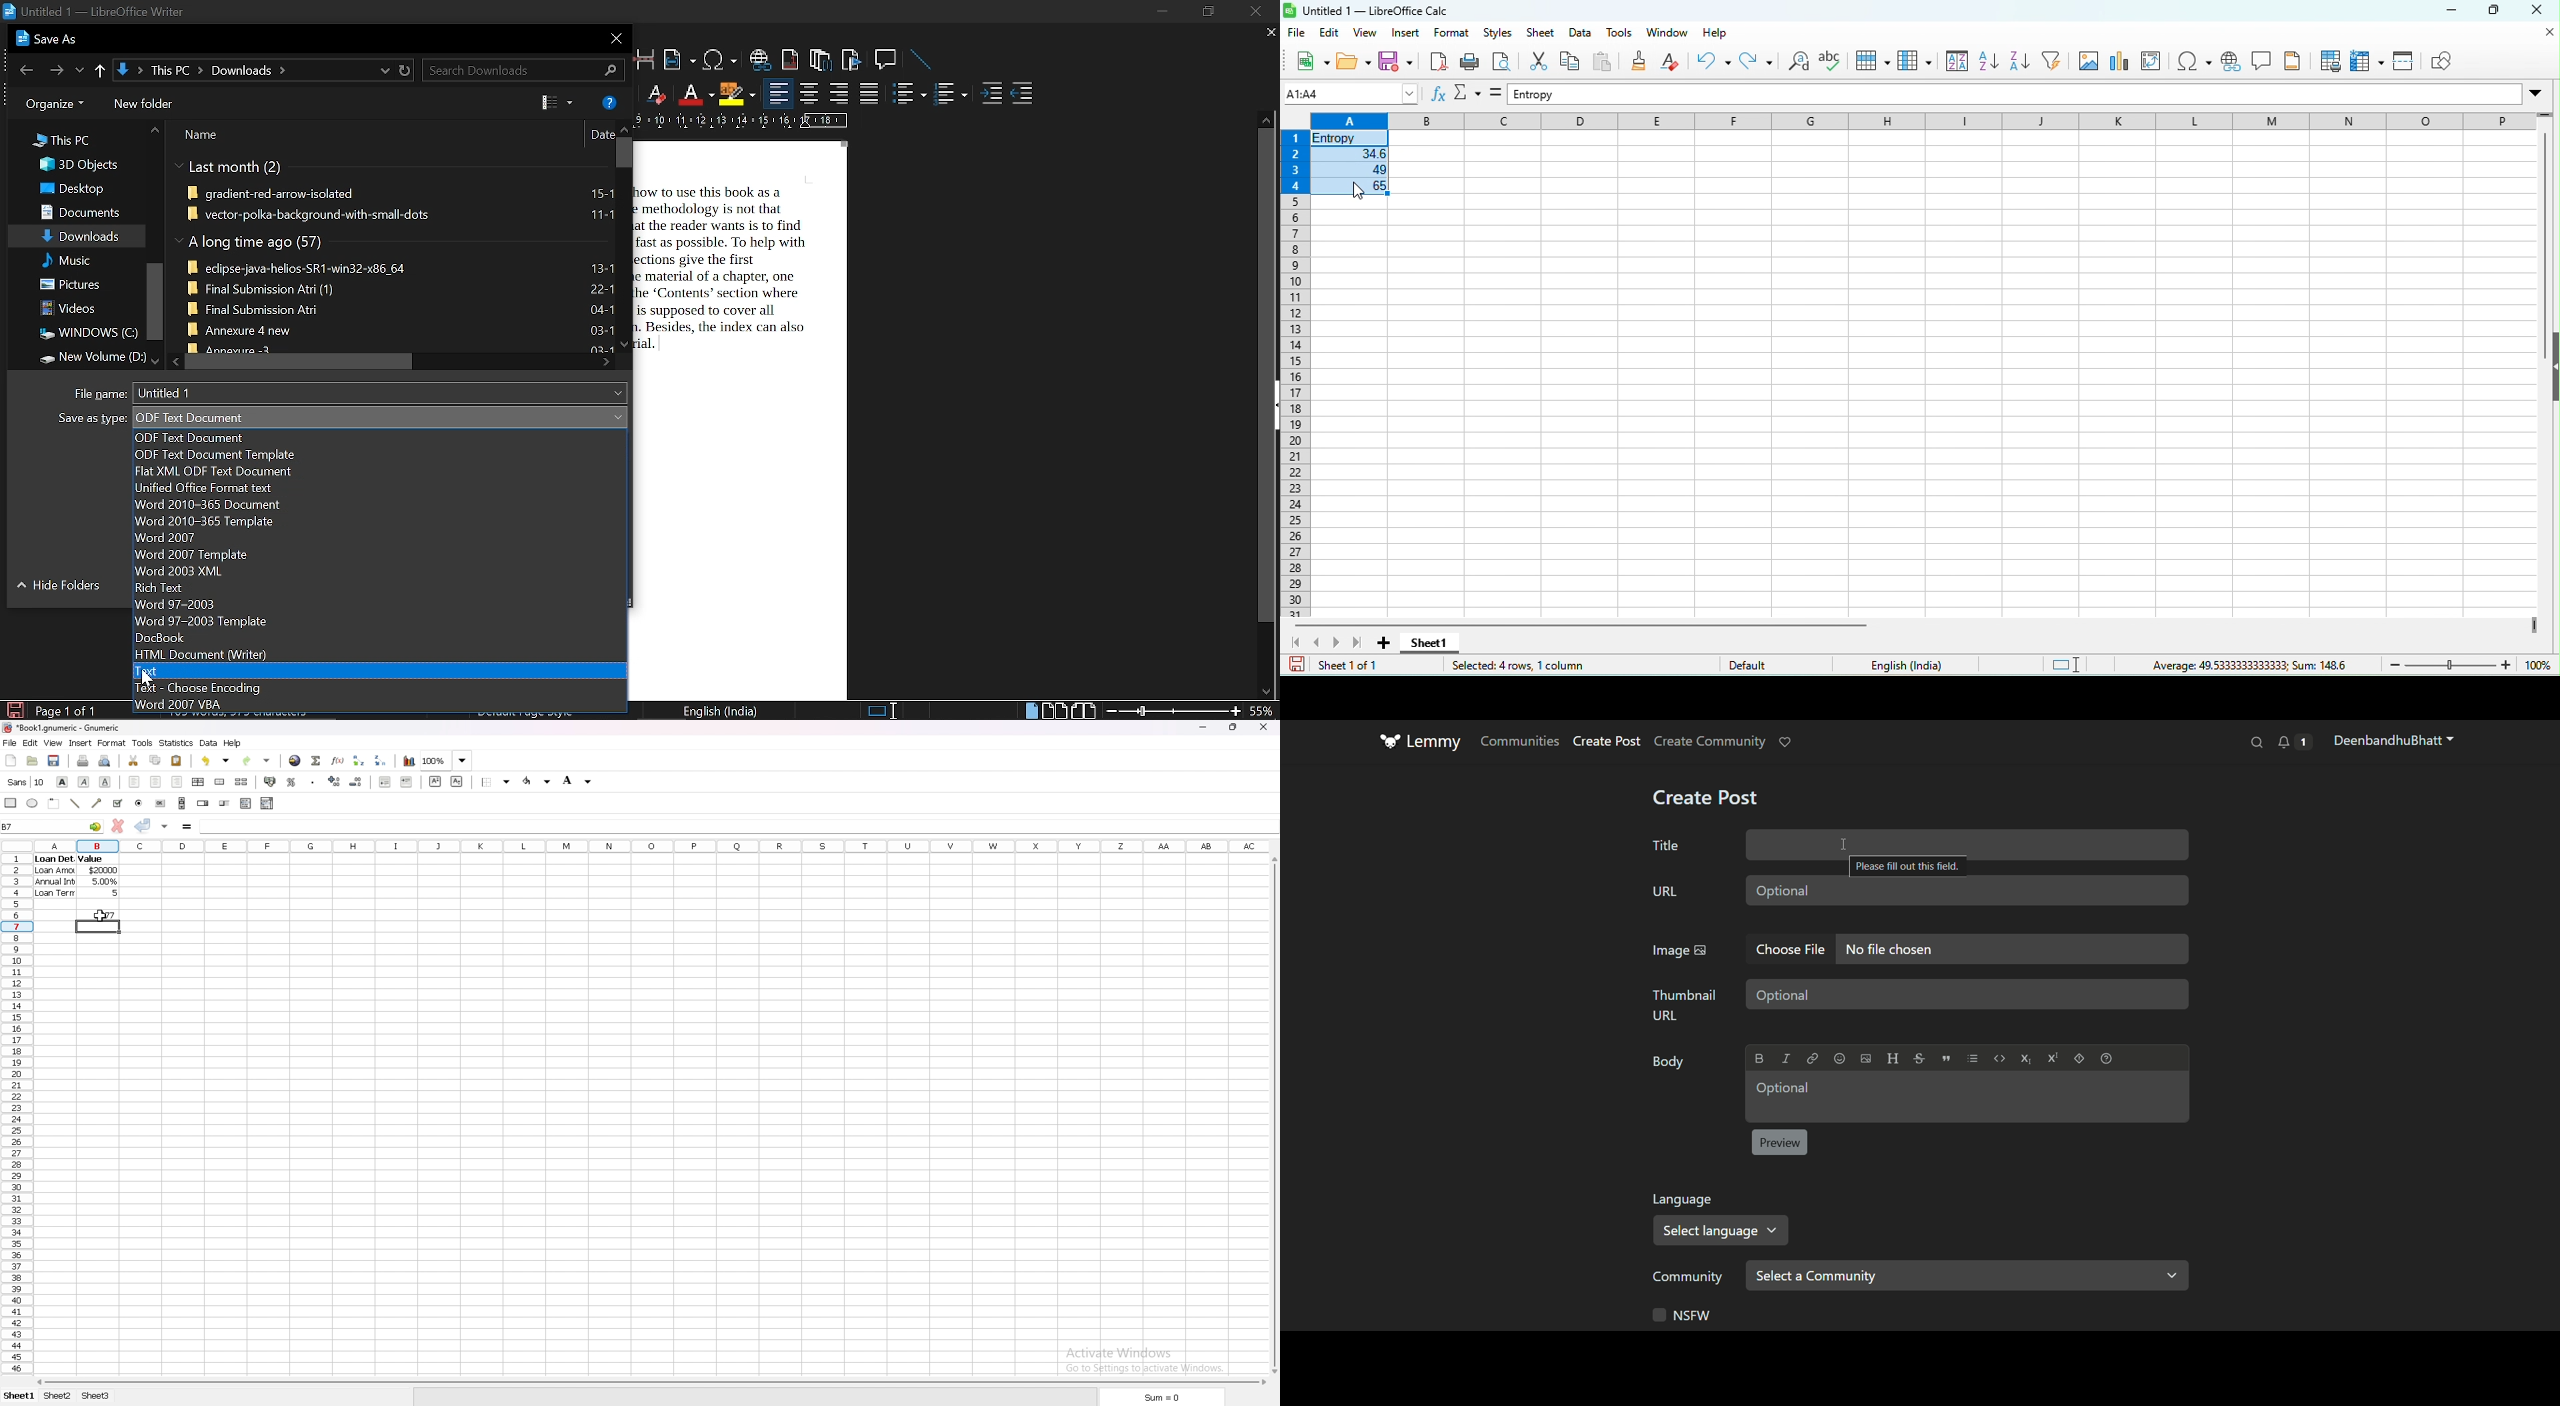 Image resolution: width=2576 pixels, height=1428 pixels. I want to click on redo, so click(257, 761).